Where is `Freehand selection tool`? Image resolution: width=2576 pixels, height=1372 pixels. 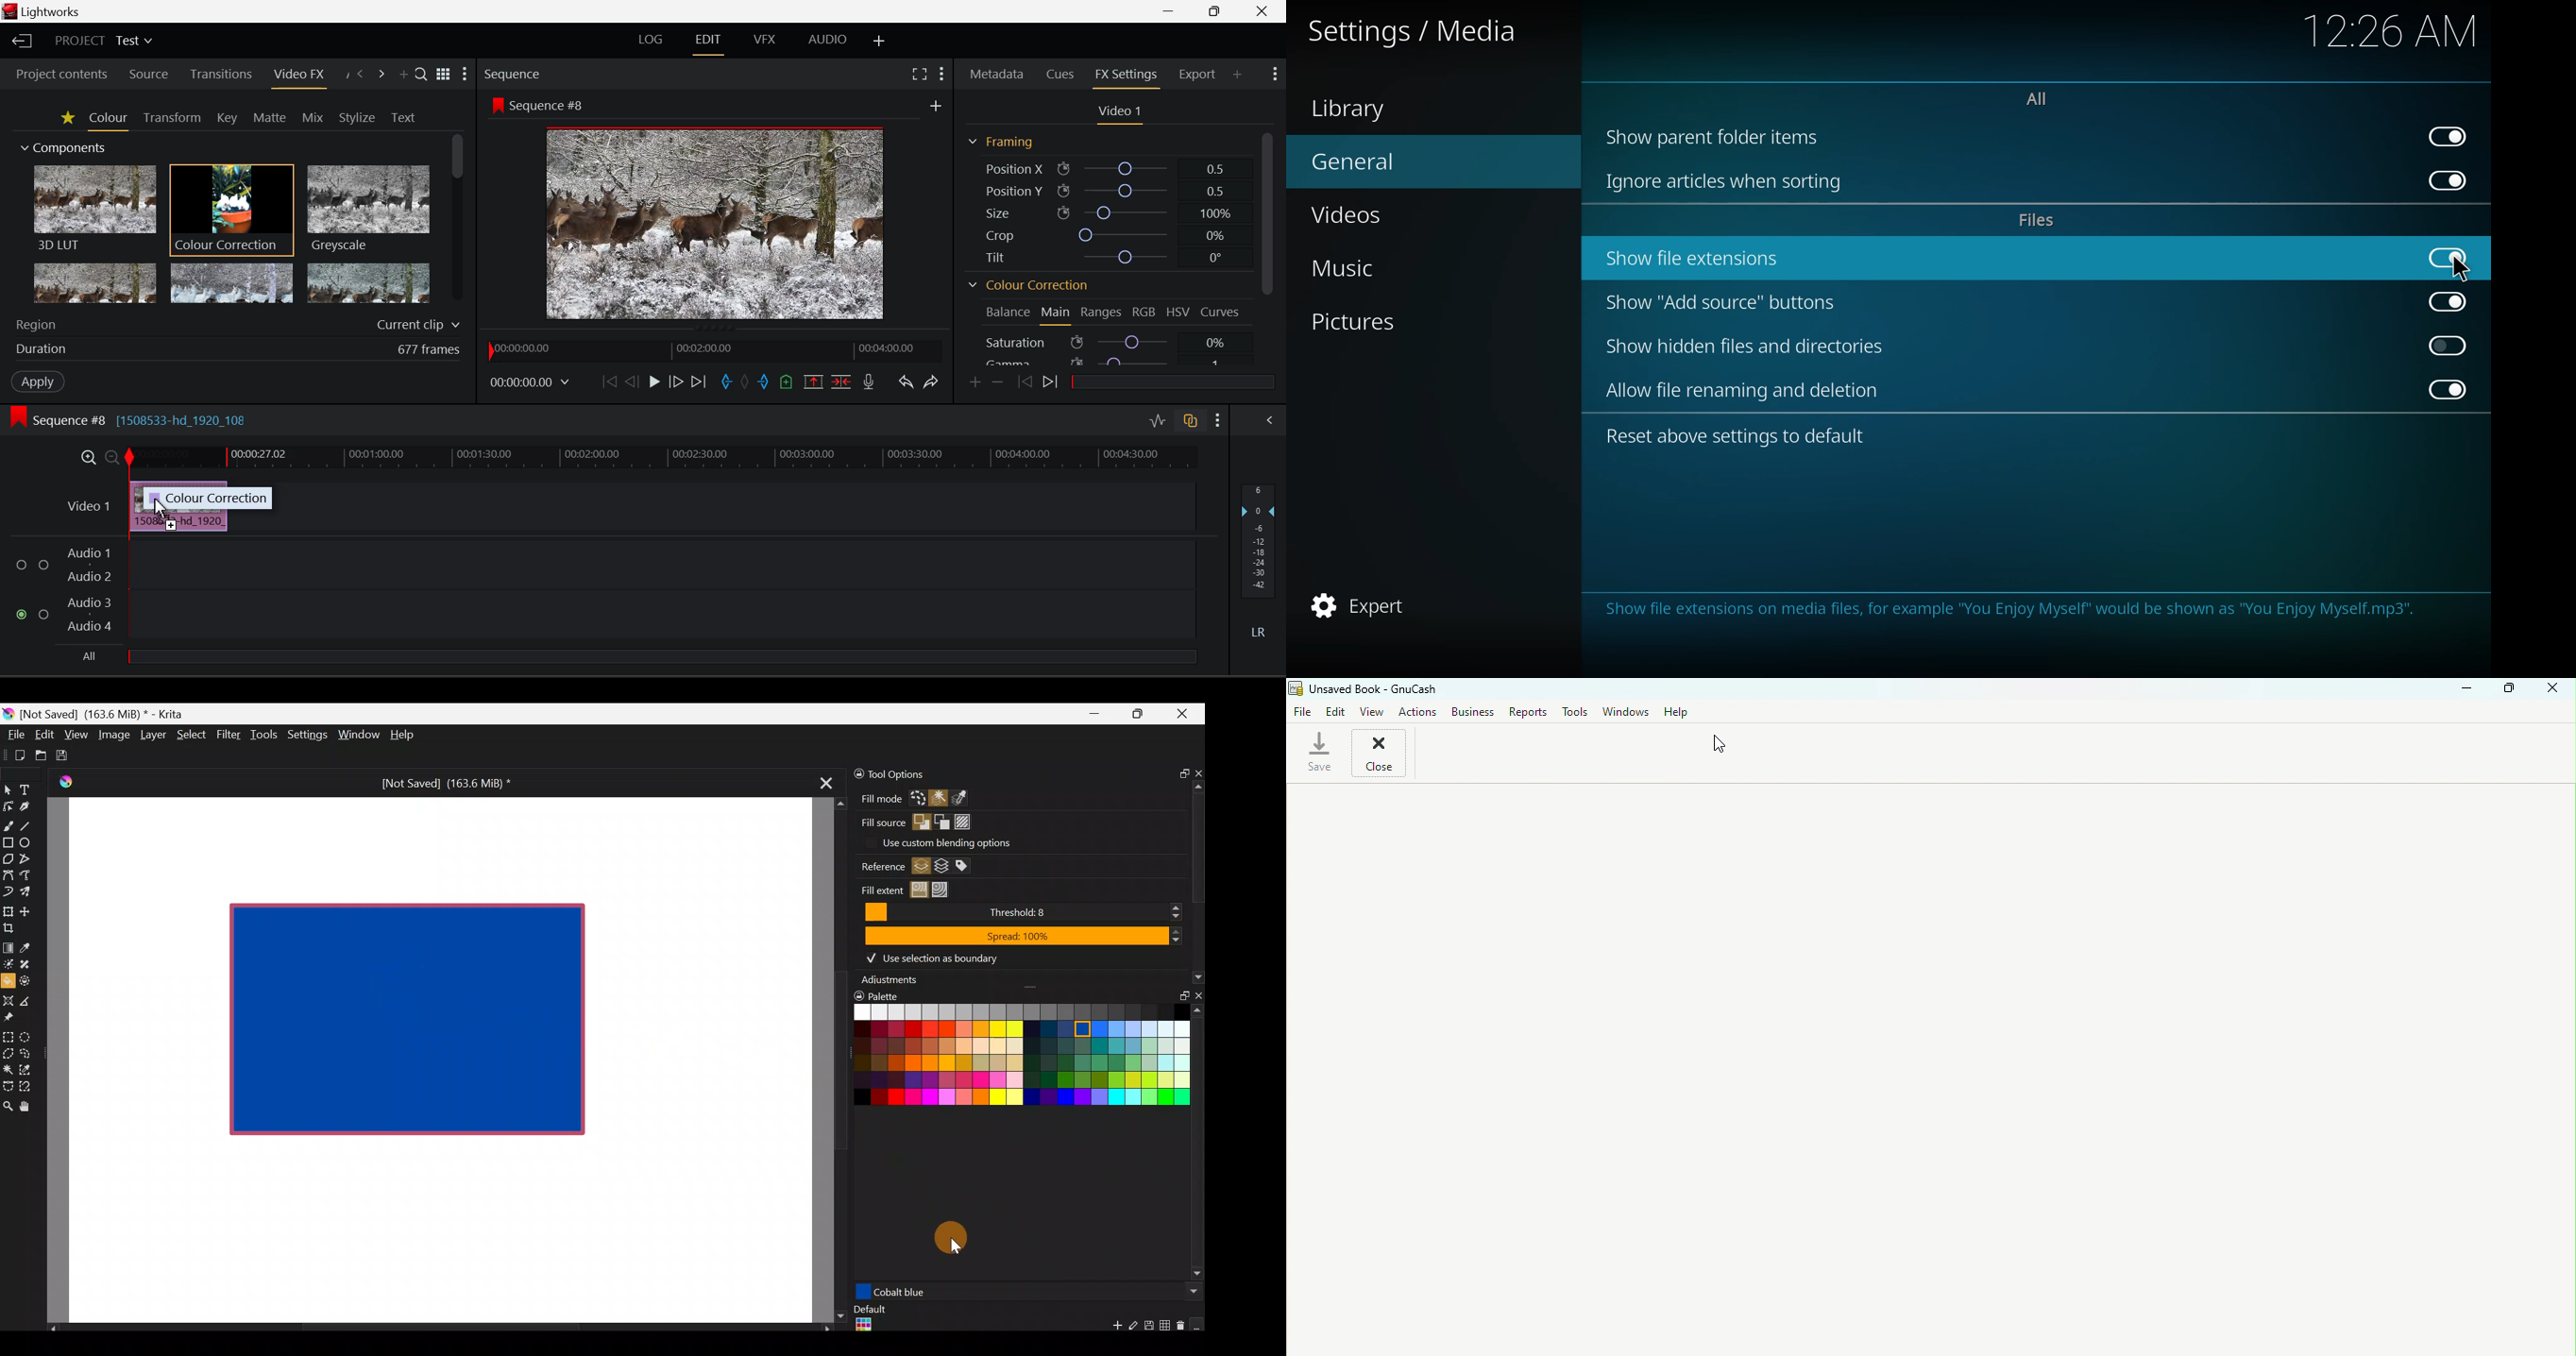 Freehand selection tool is located at coordinates (26, 1052).